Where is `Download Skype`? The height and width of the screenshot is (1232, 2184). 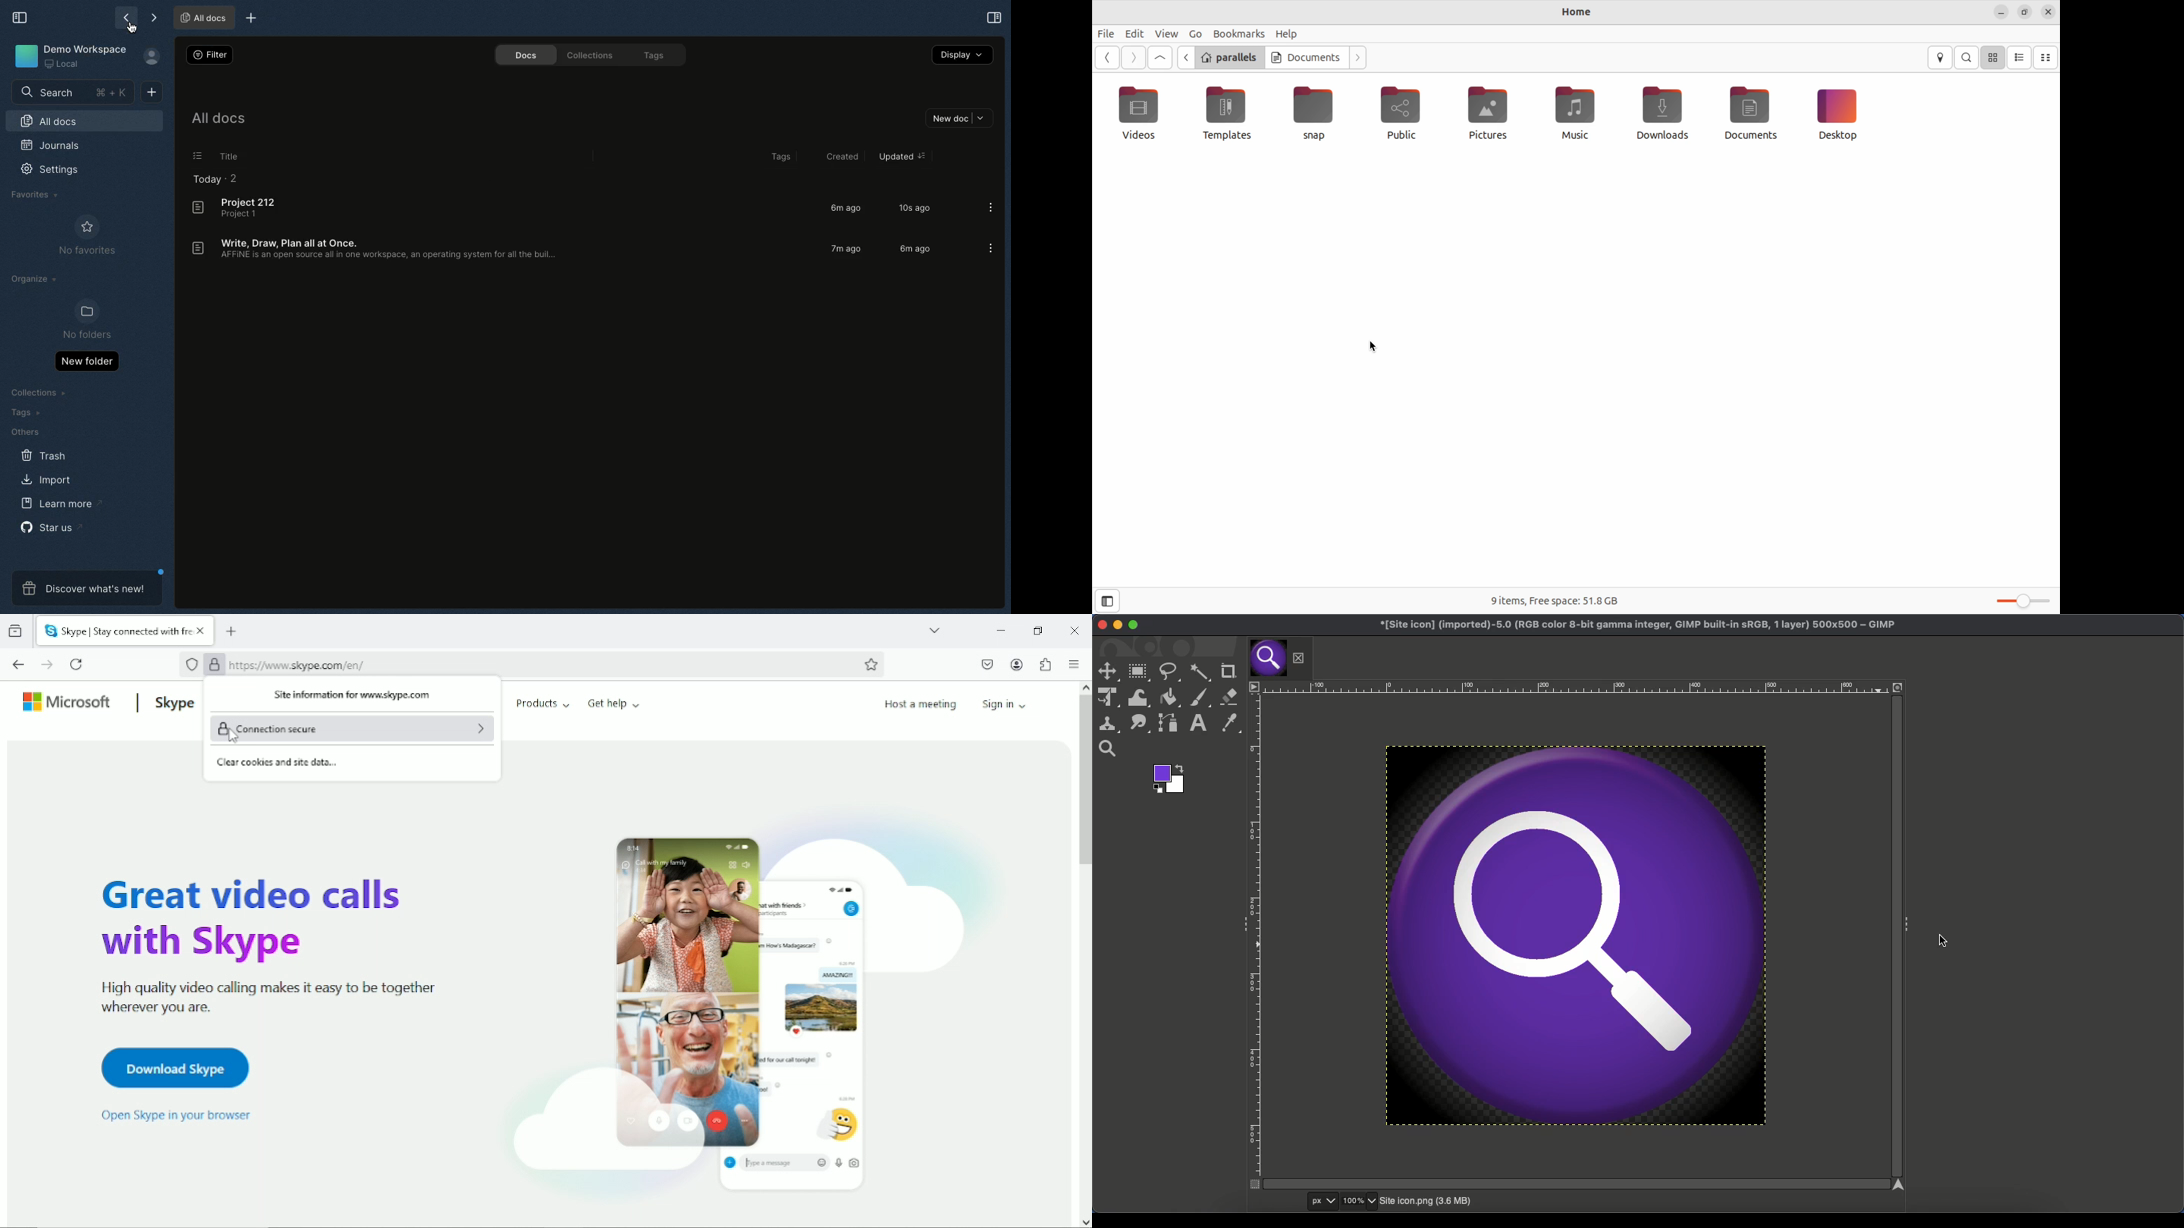 Download Skype is located at coordinates (172, 1067).